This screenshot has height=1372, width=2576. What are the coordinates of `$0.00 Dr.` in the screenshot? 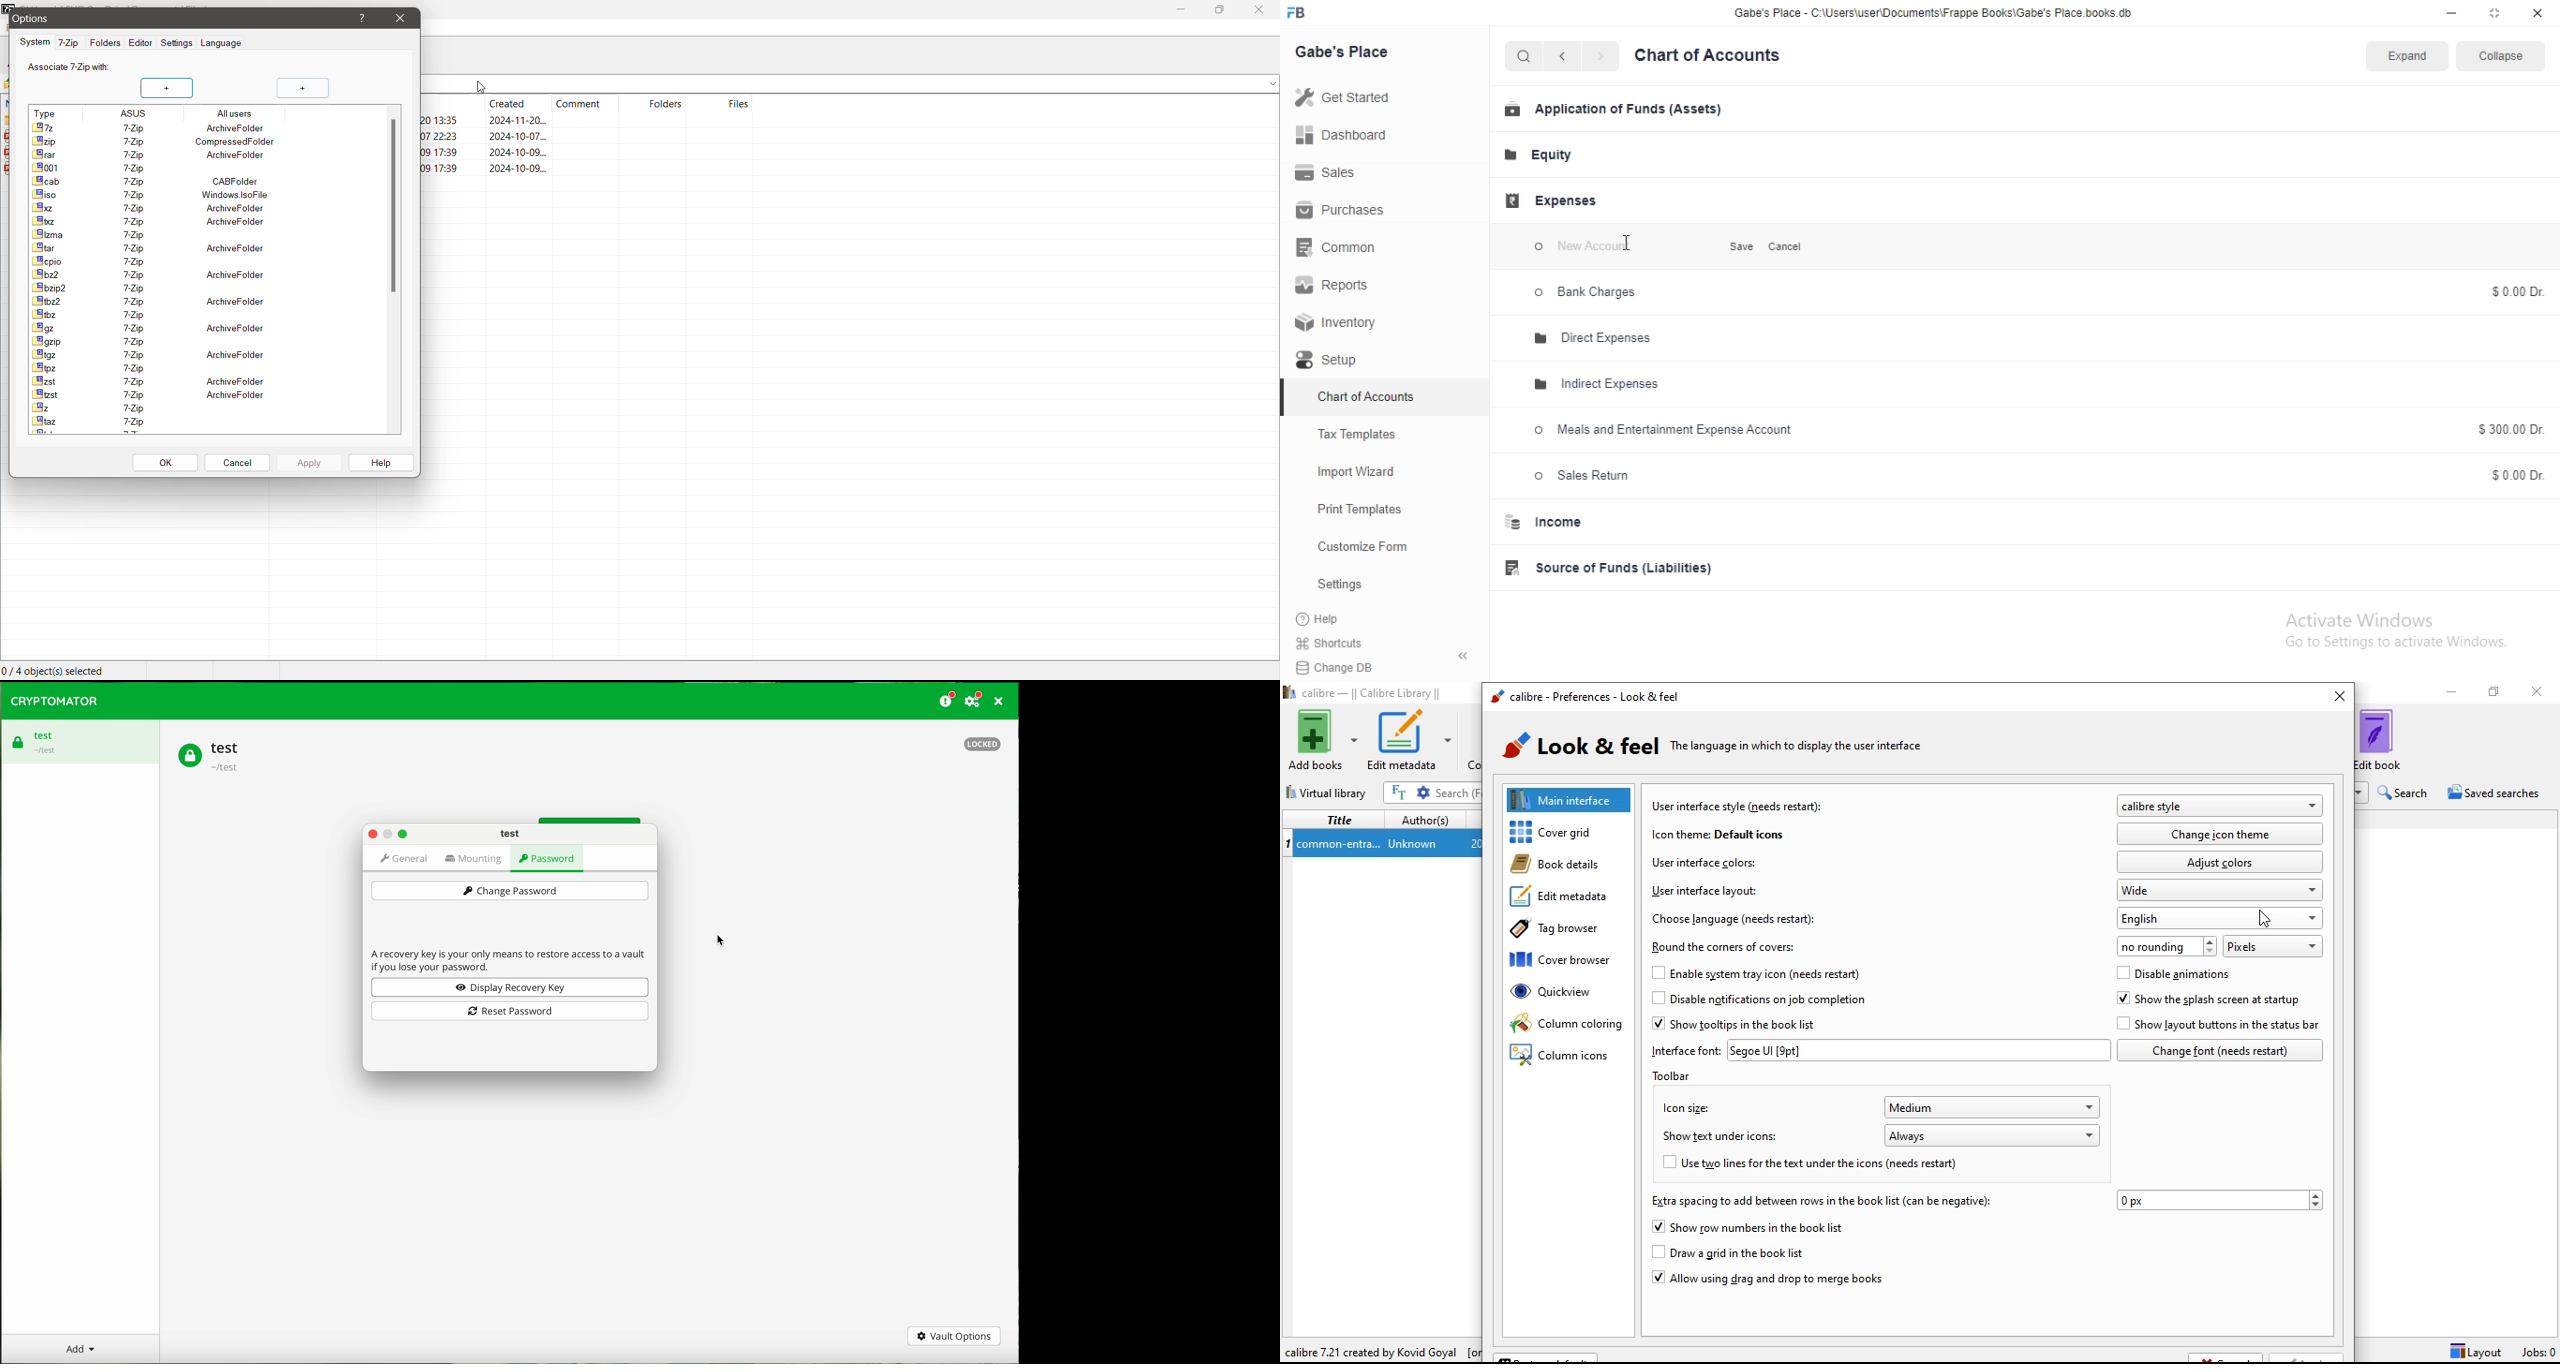 It's located at (2517, 474).